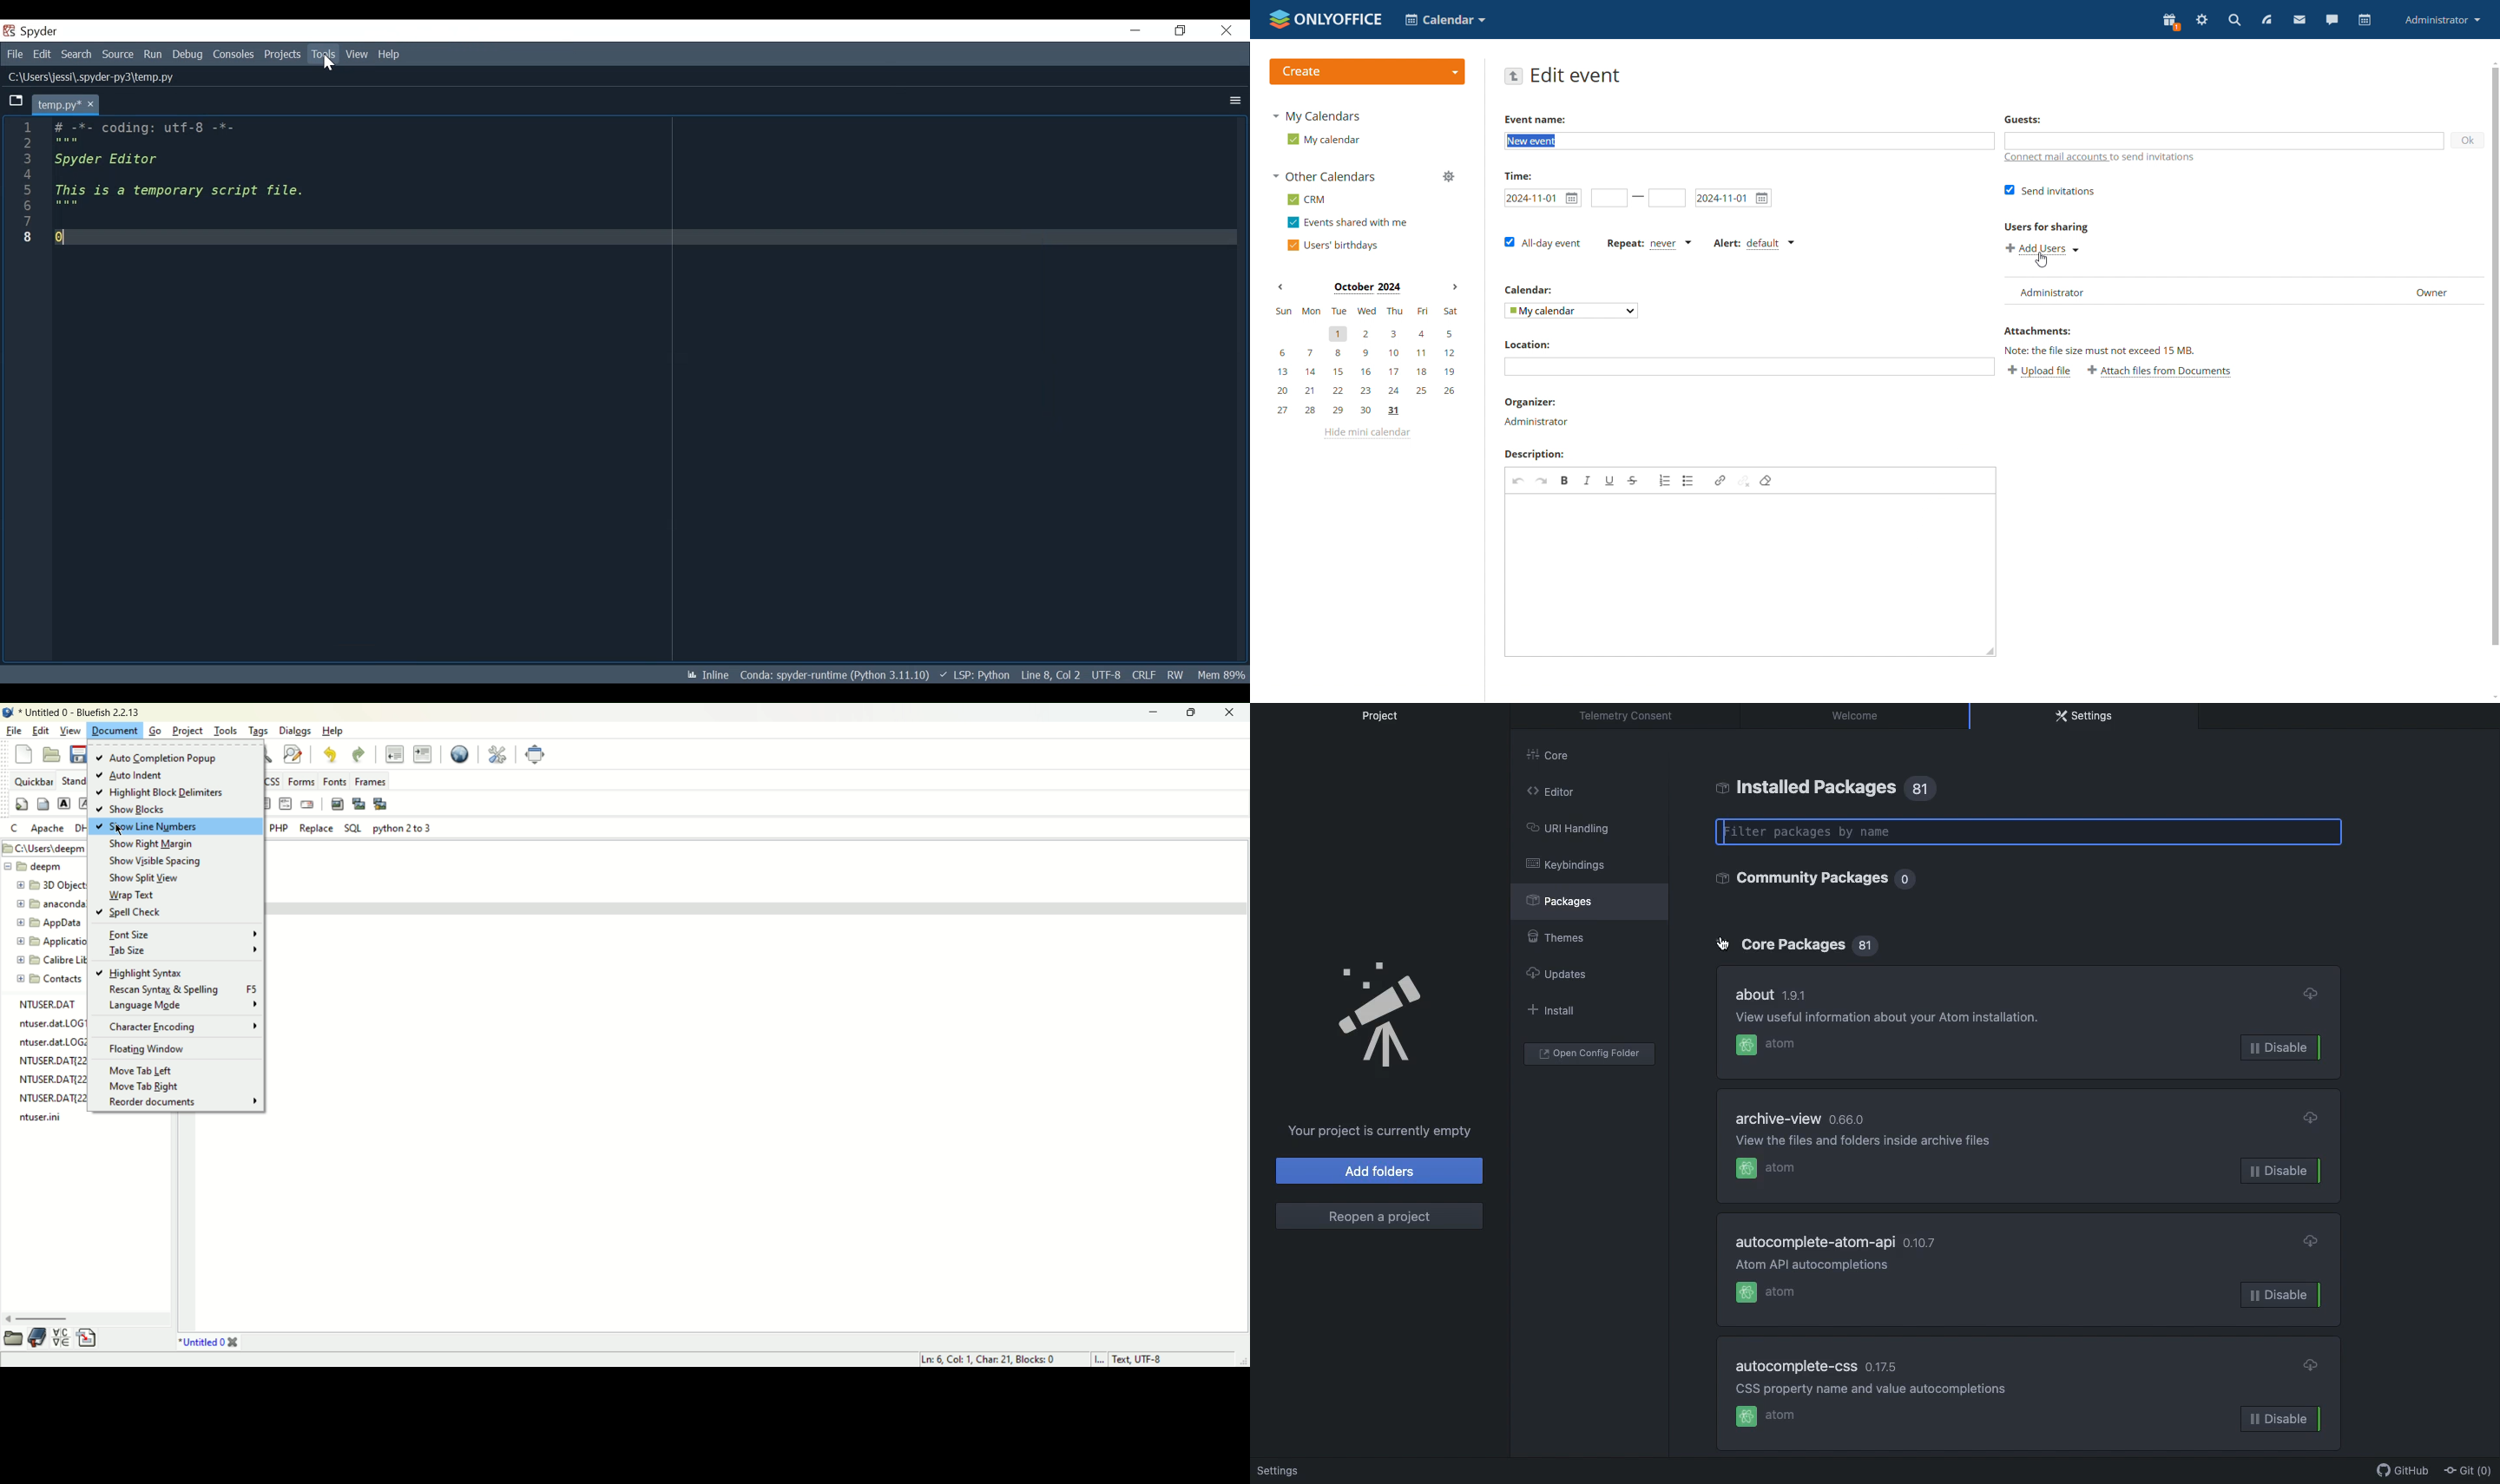 The image size is (2520, 1484). I want to click on multi thumbnail, so click(380, 802).